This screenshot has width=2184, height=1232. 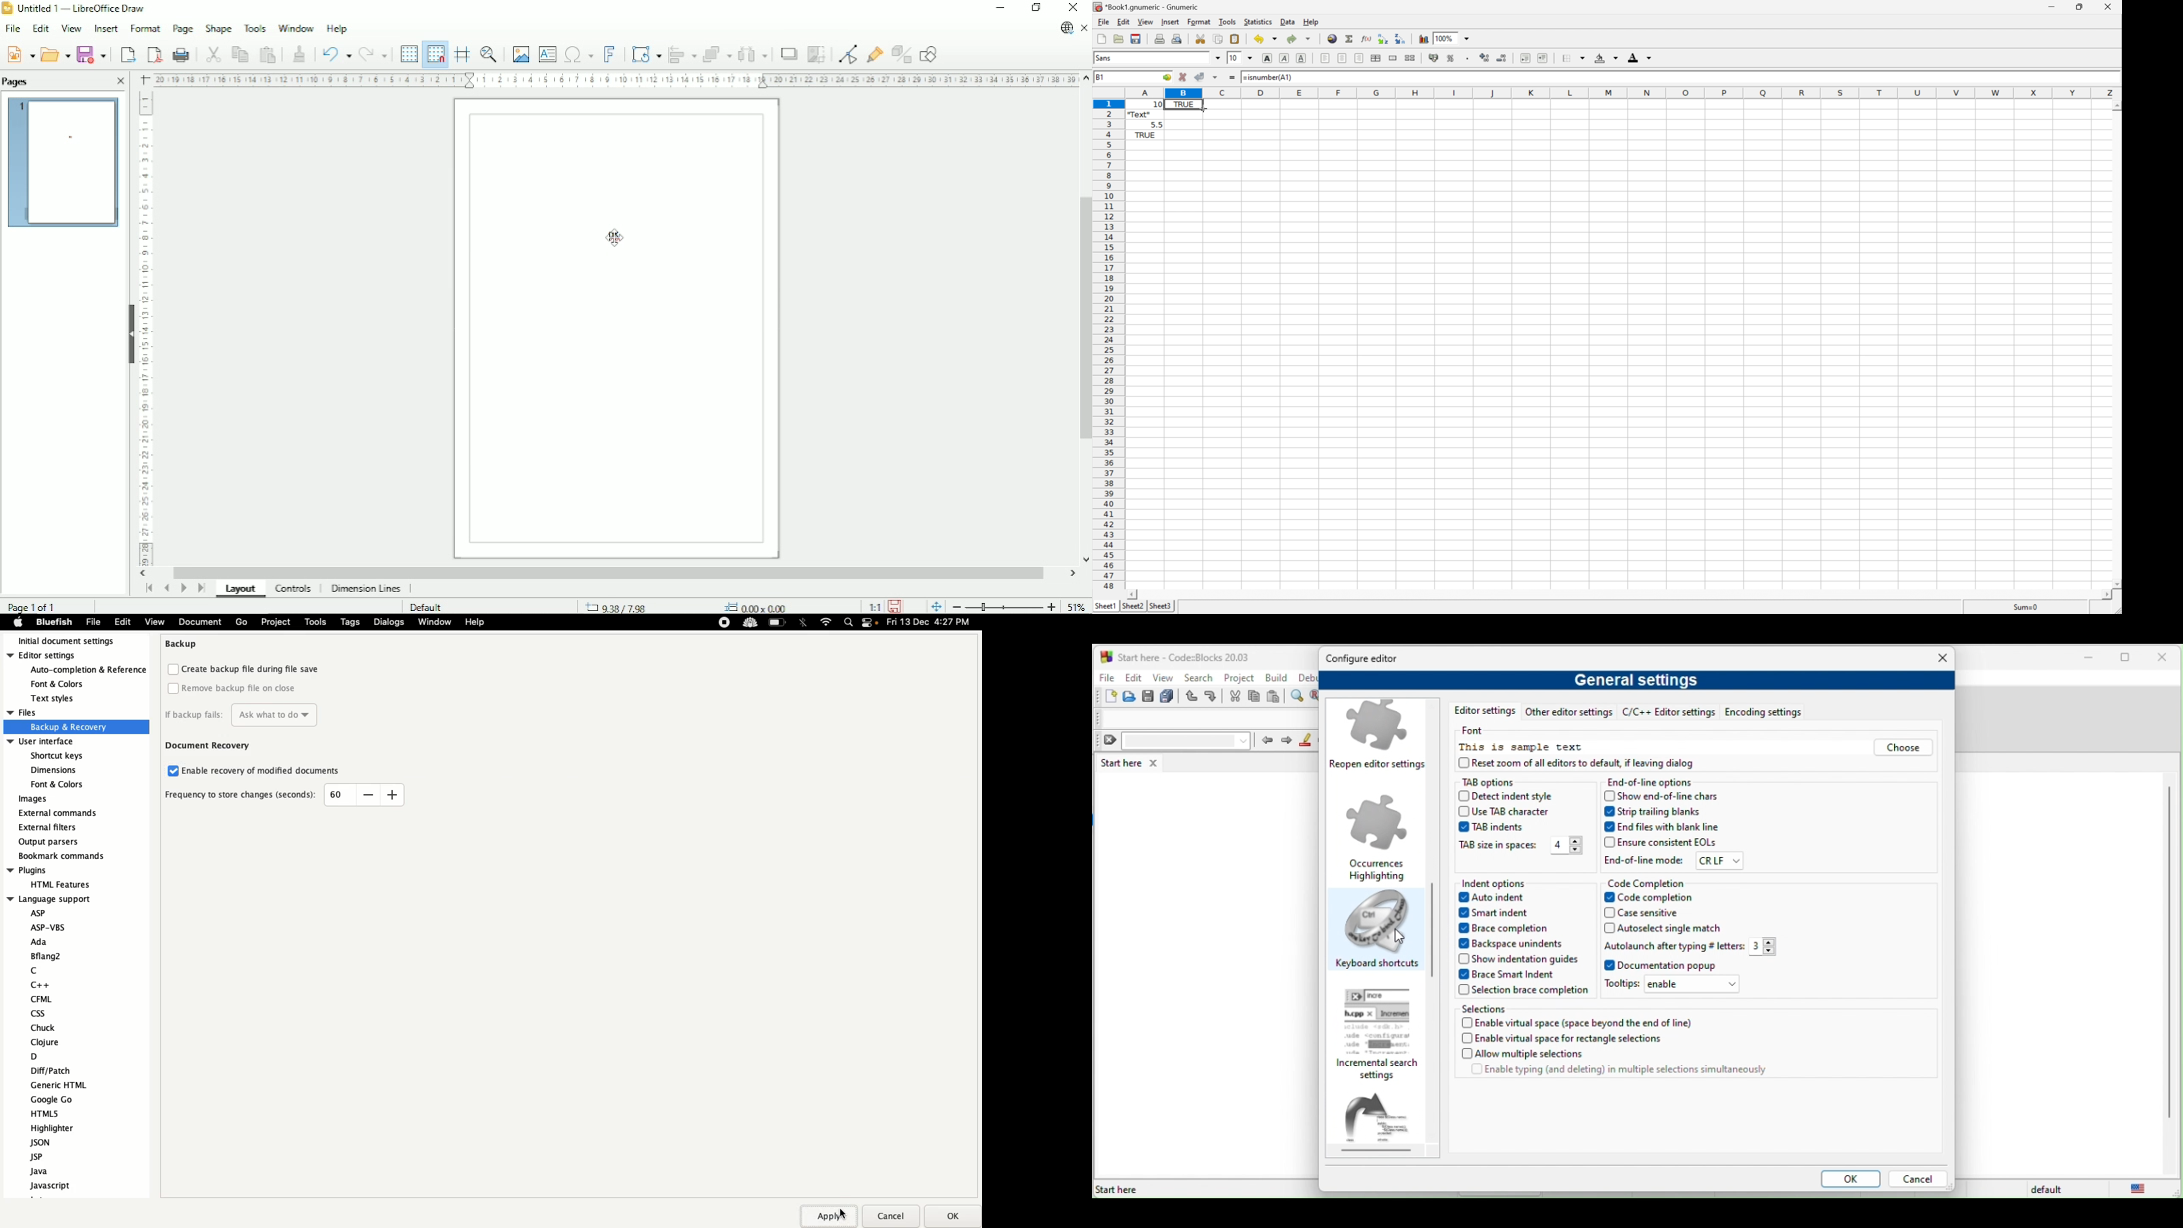 I want to click on file, so click(x=1106, y=675).